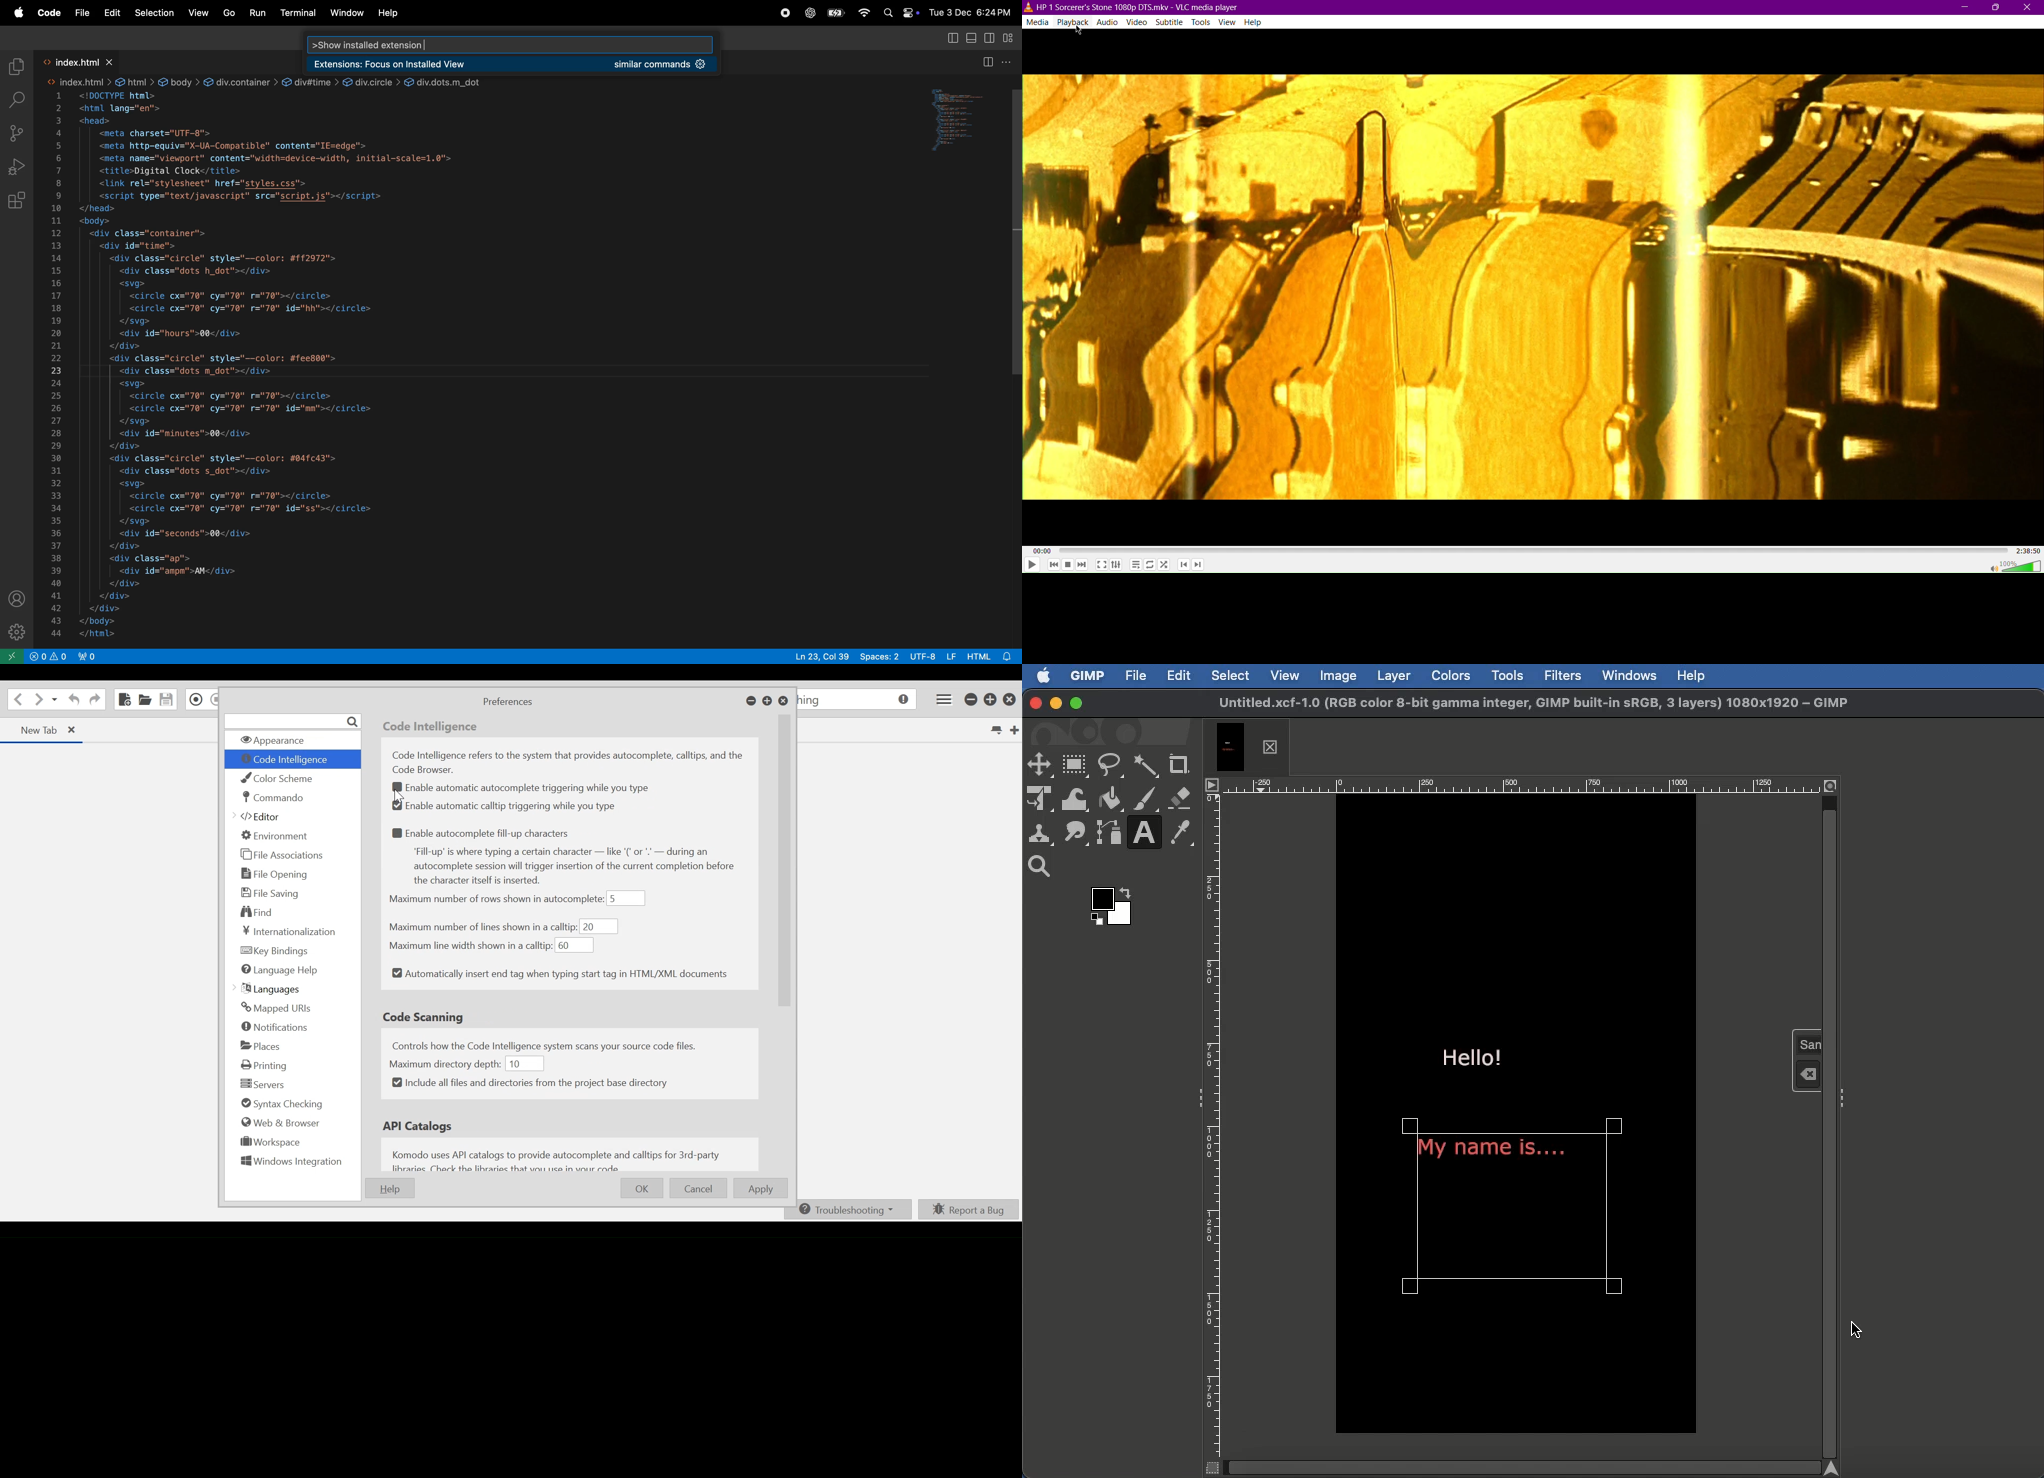 This screenshot has height=1484, width=2044. I want to click on Color picker tool, so click(1183, 836).